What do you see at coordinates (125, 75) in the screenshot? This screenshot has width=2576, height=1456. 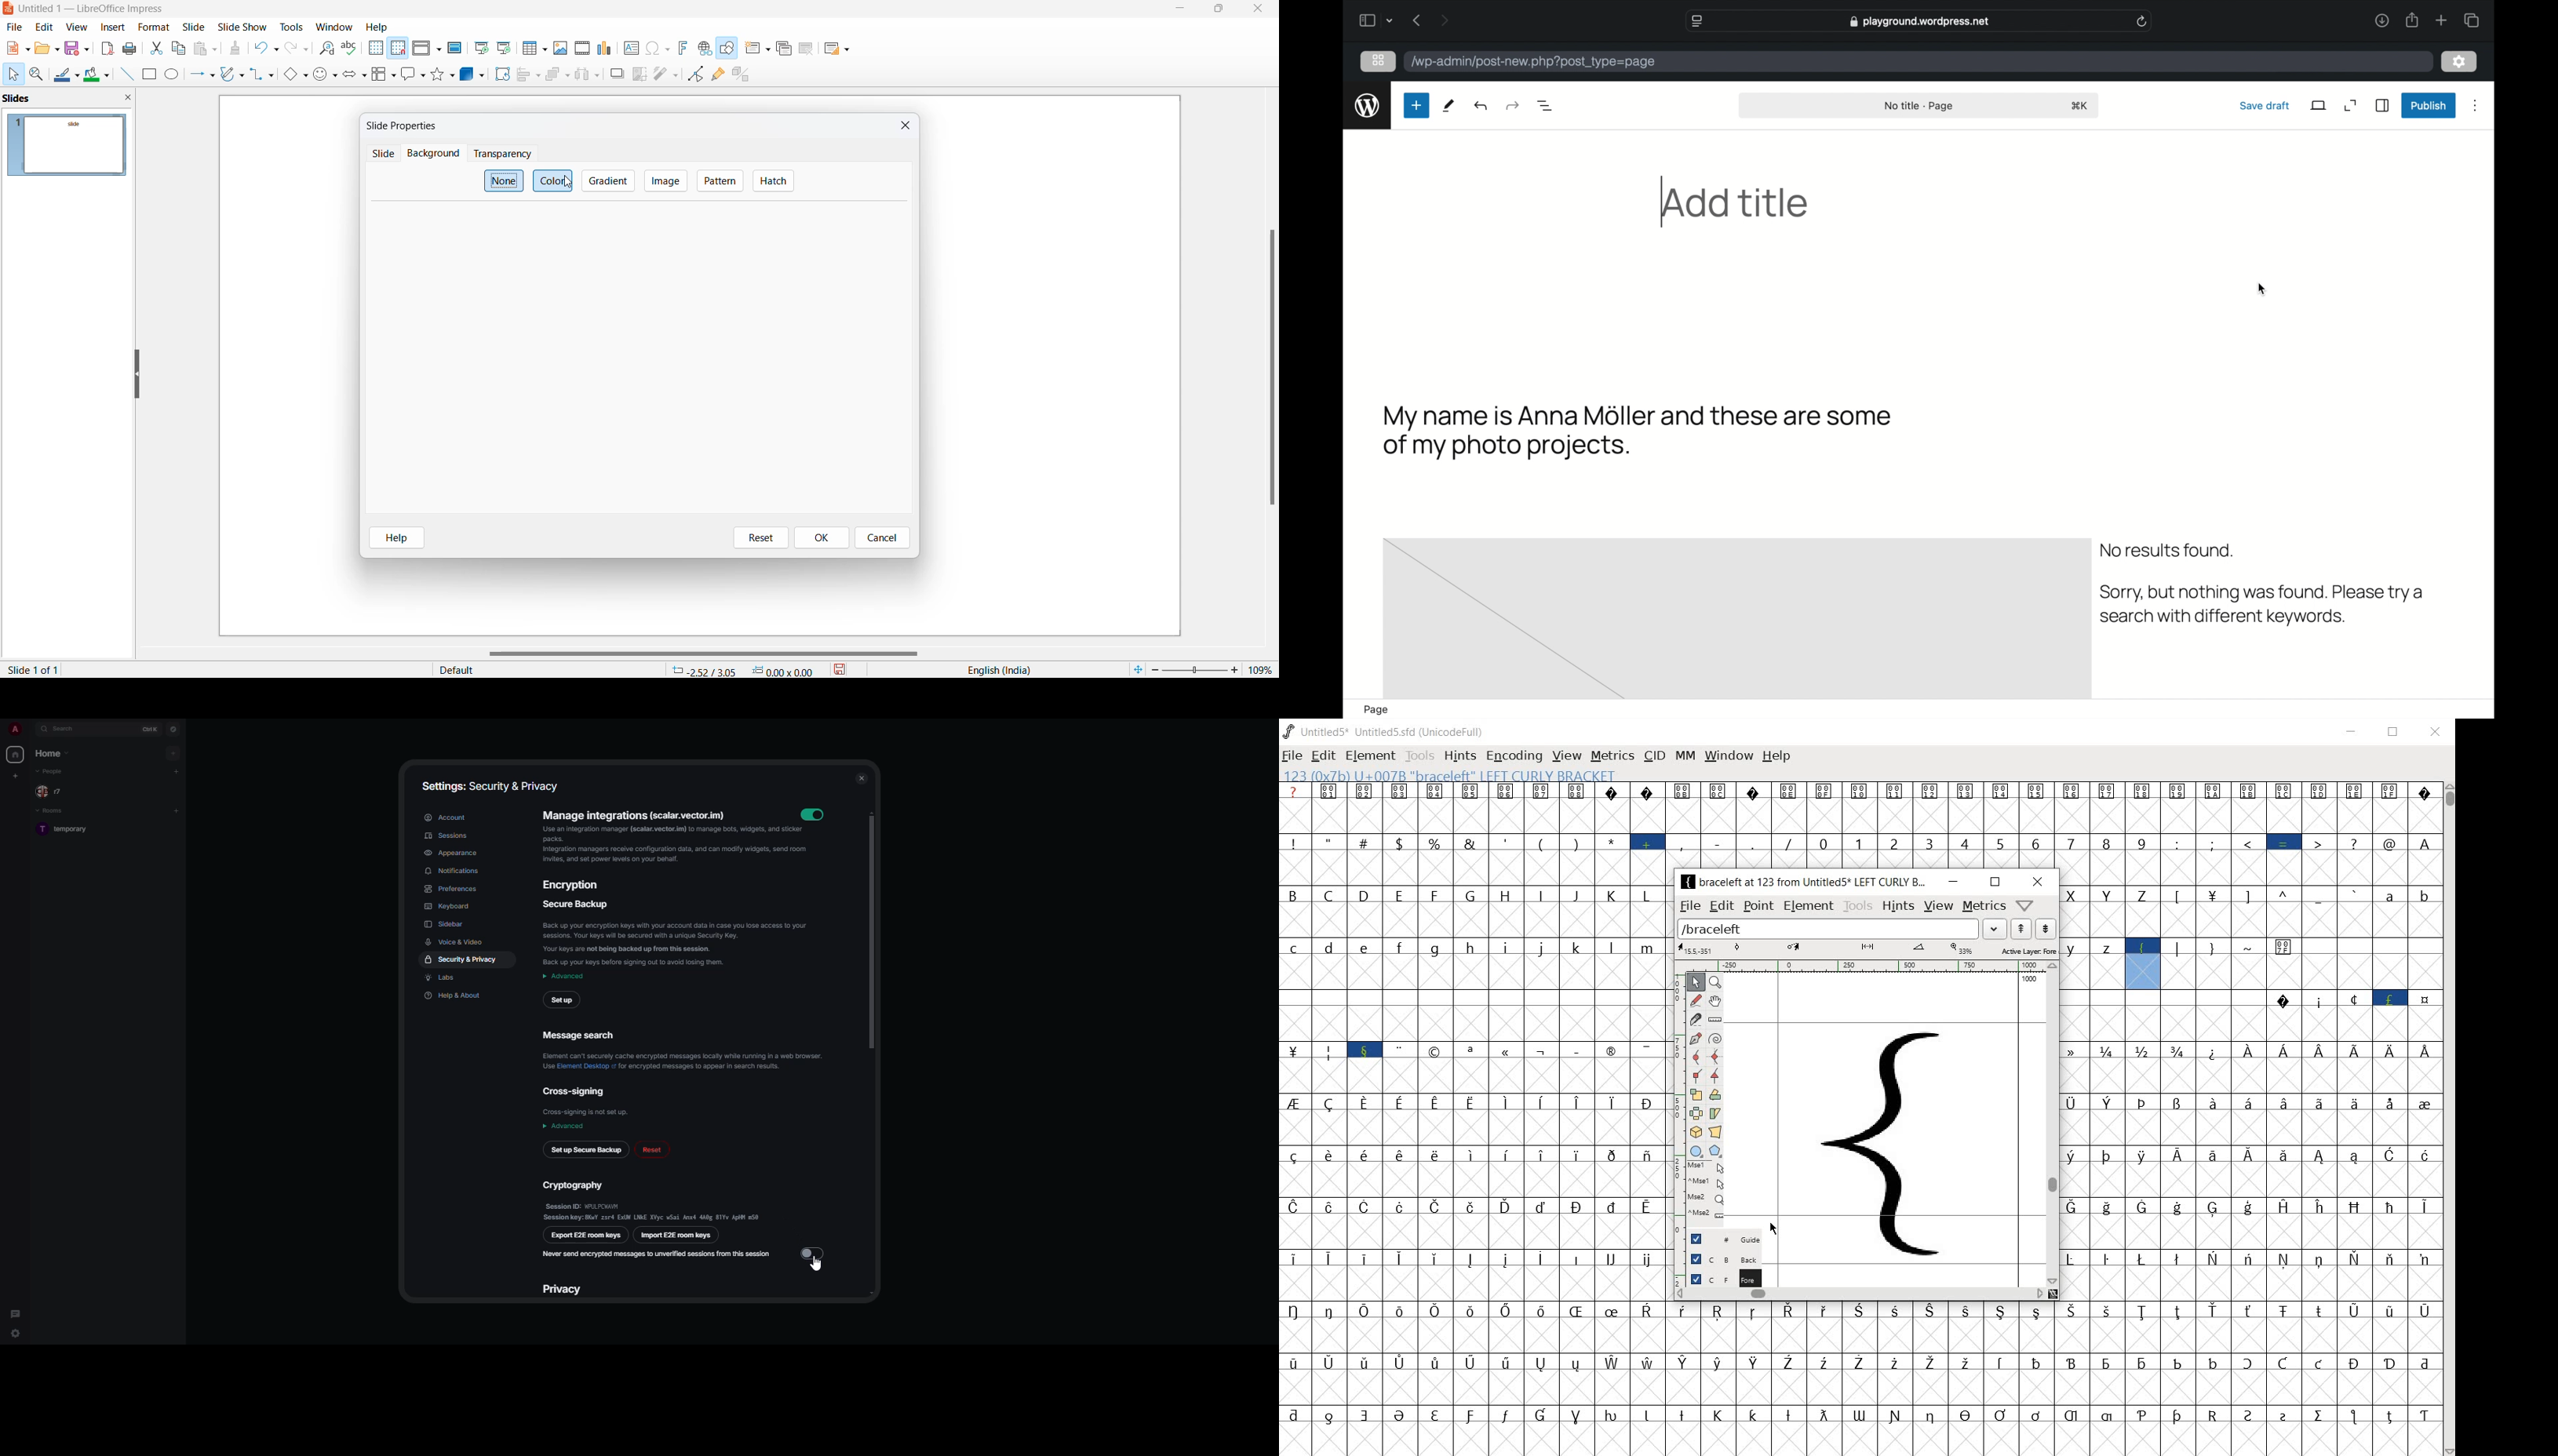 I see `line input elements` at bounding box center [125, 75].